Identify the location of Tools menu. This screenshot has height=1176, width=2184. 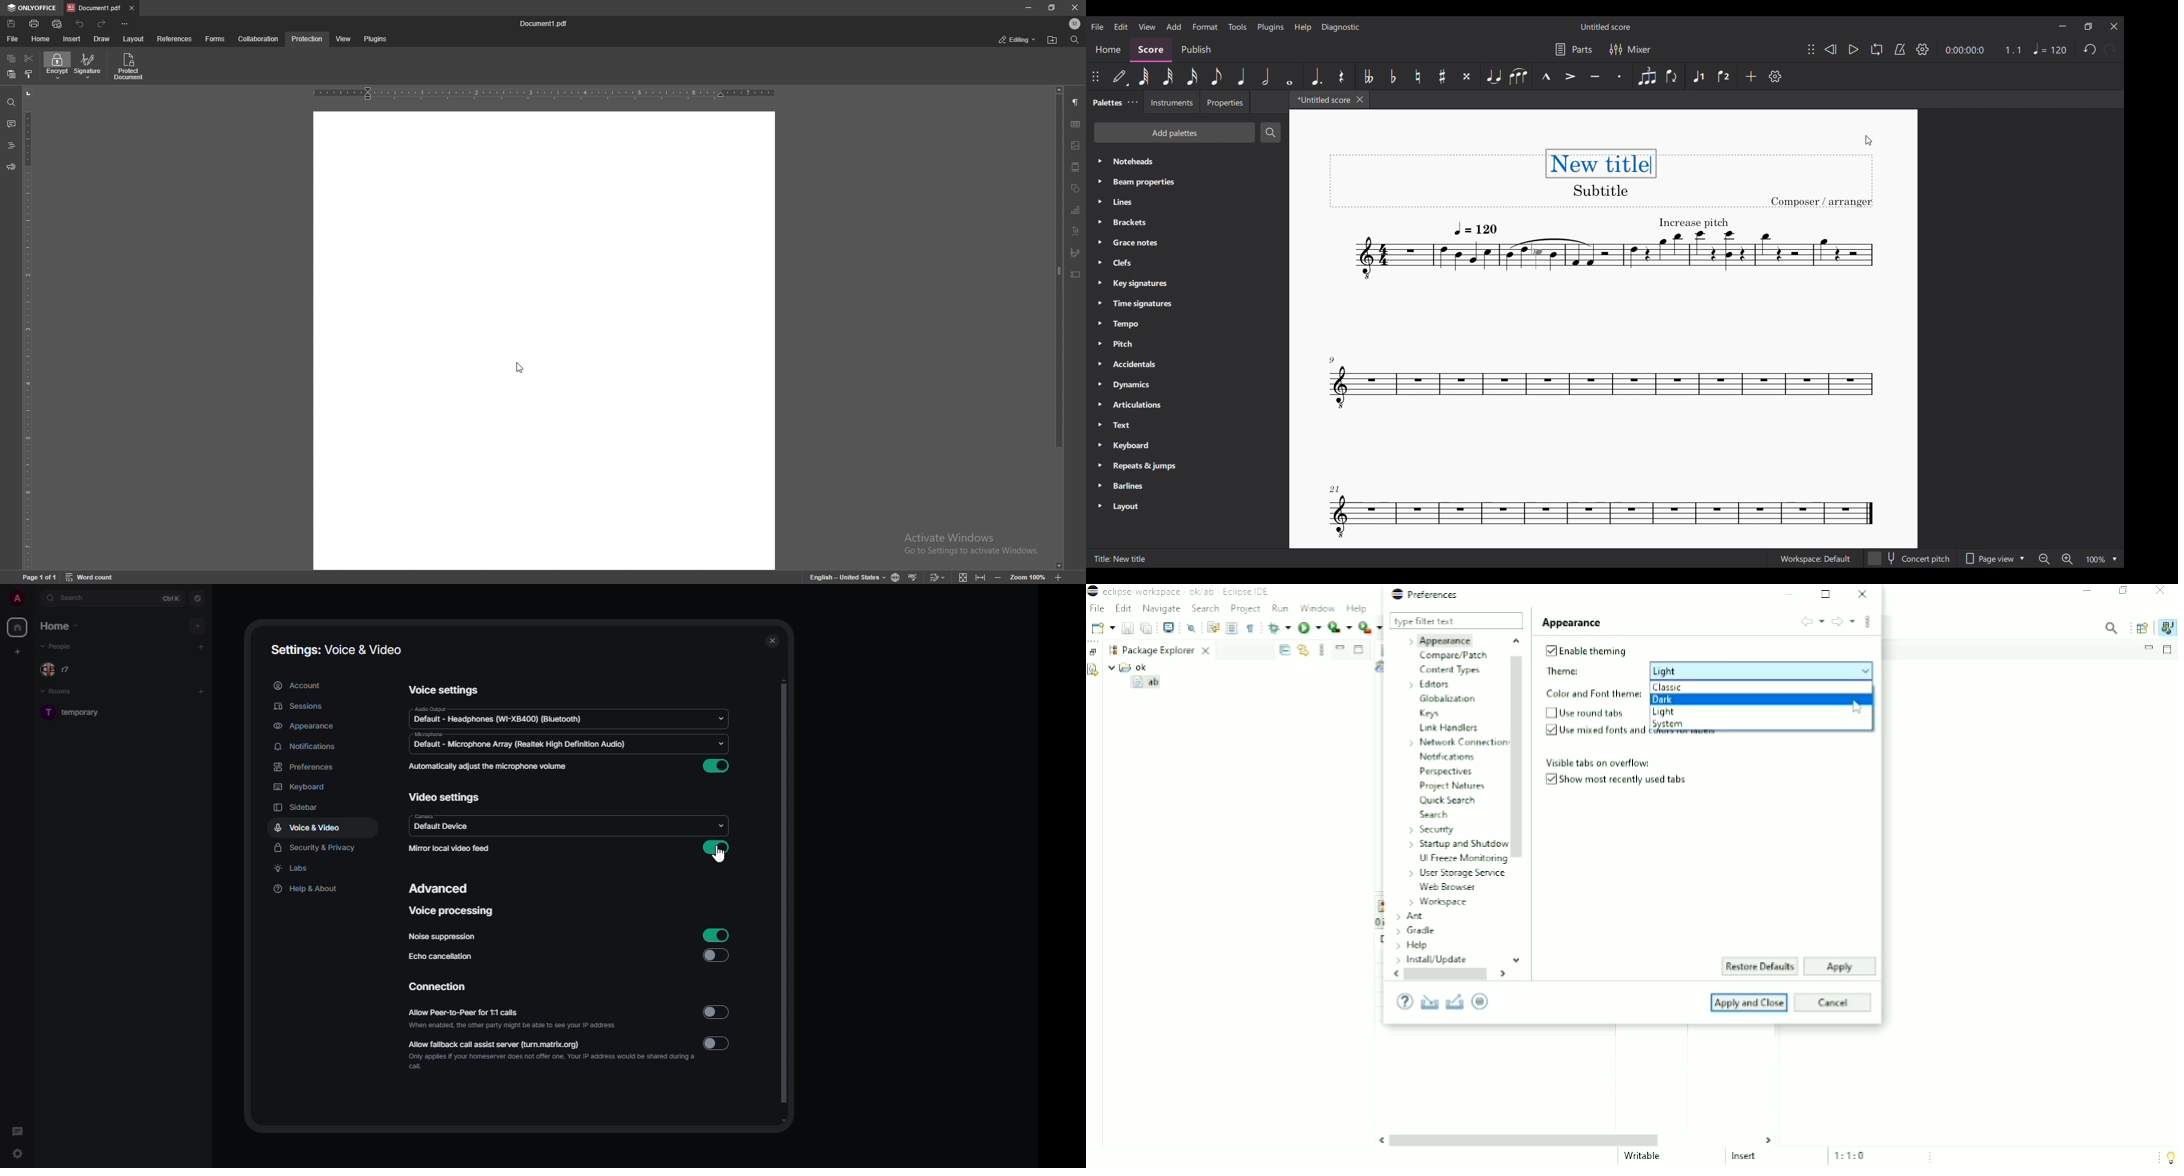
(1237, 26).